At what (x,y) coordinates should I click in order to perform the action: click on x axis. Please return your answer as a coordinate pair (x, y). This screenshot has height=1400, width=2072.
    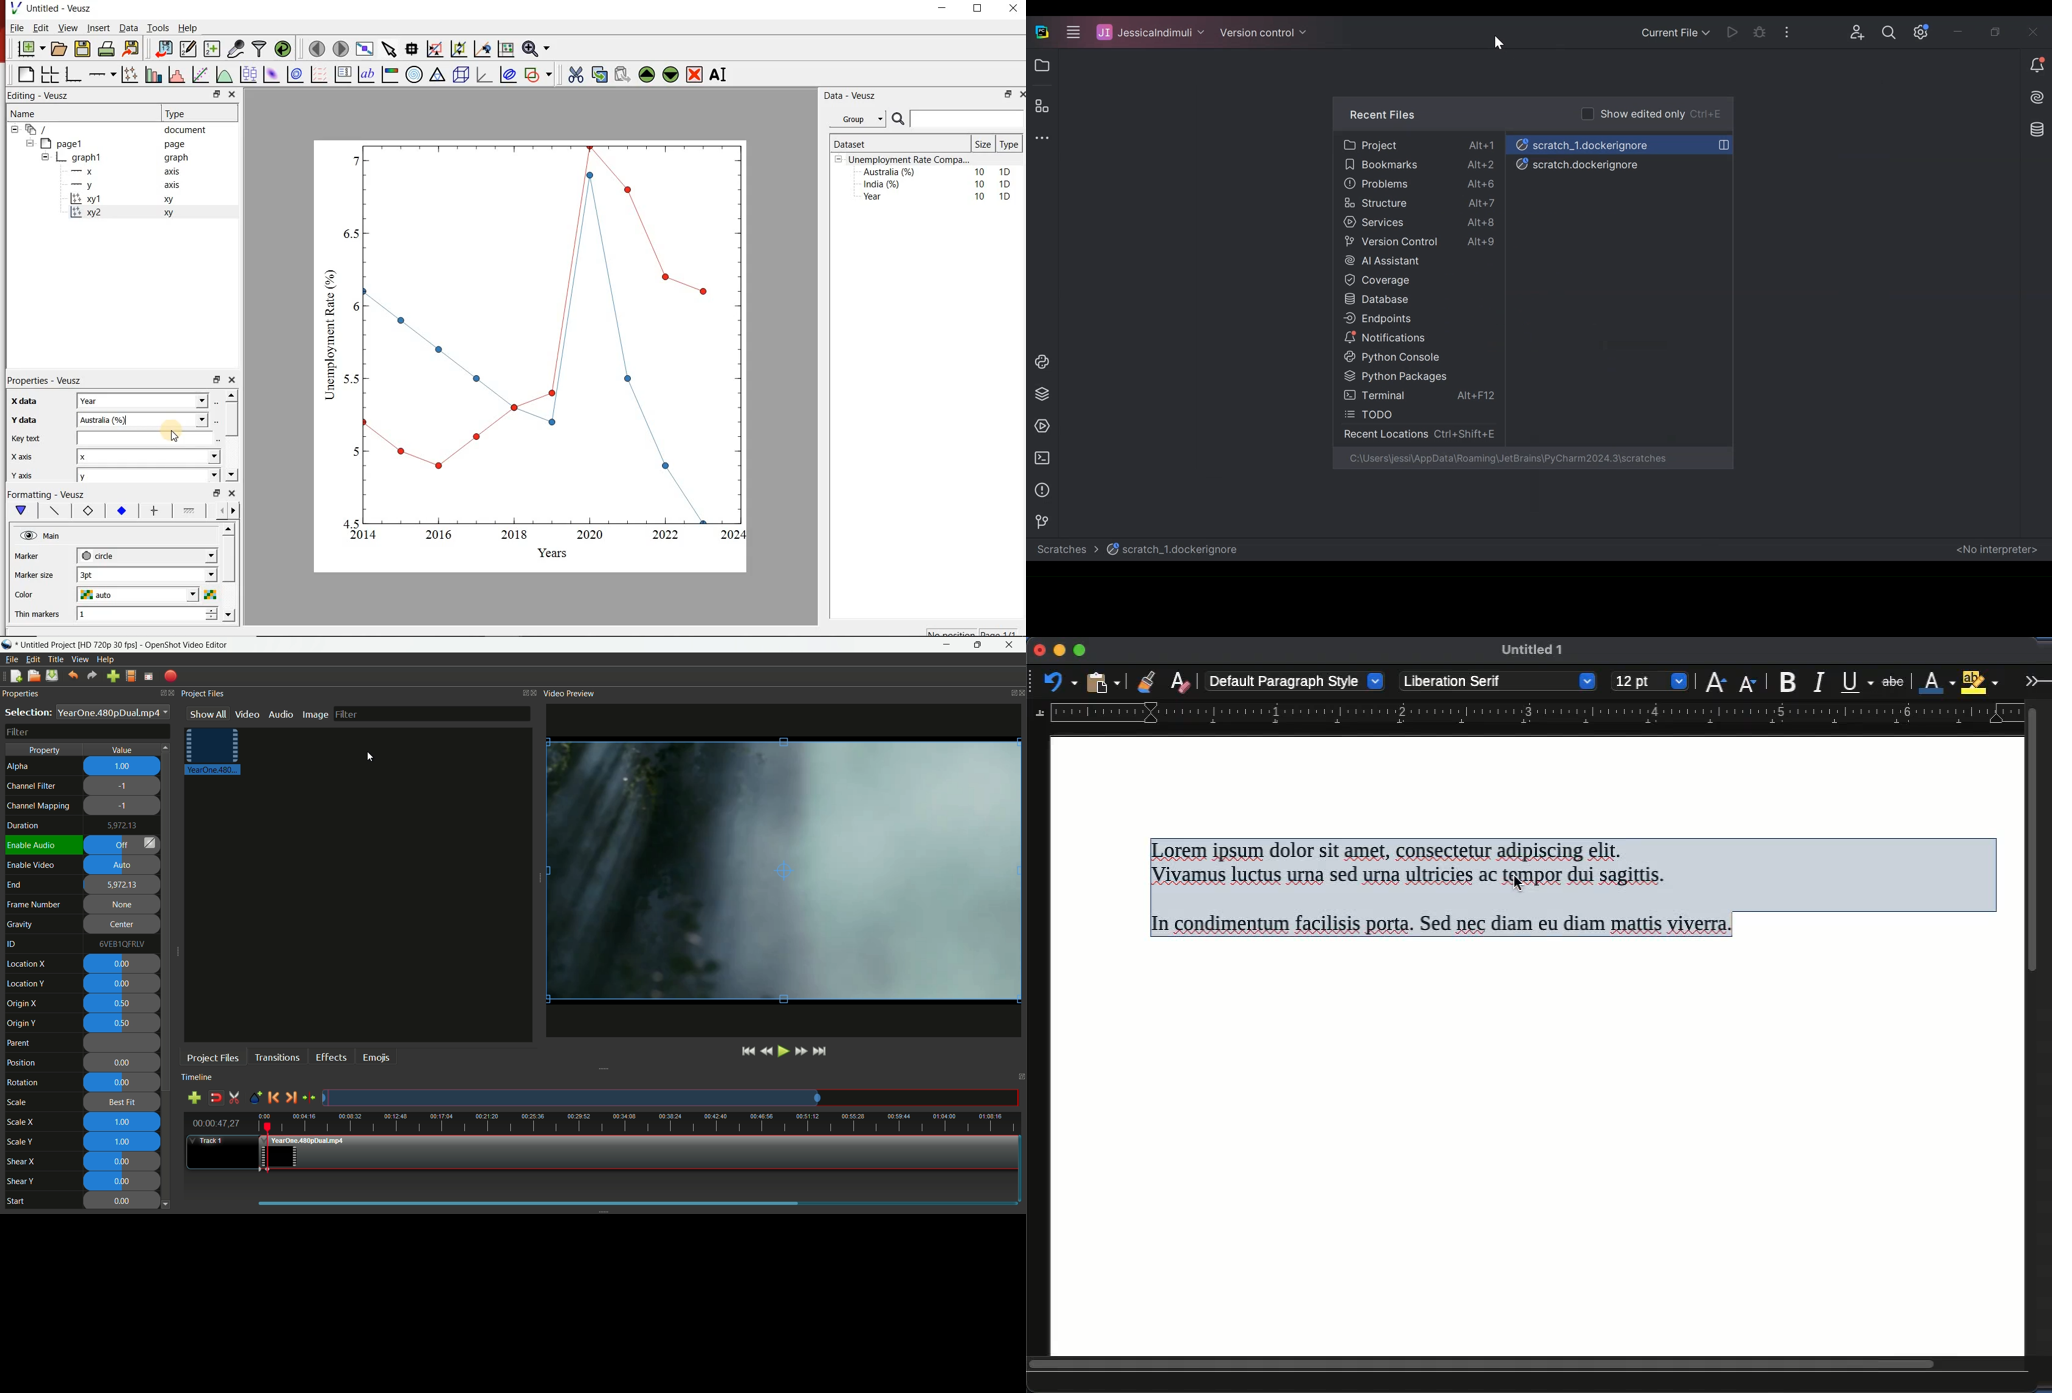
    Looking at the image, I should click on (23, 457).